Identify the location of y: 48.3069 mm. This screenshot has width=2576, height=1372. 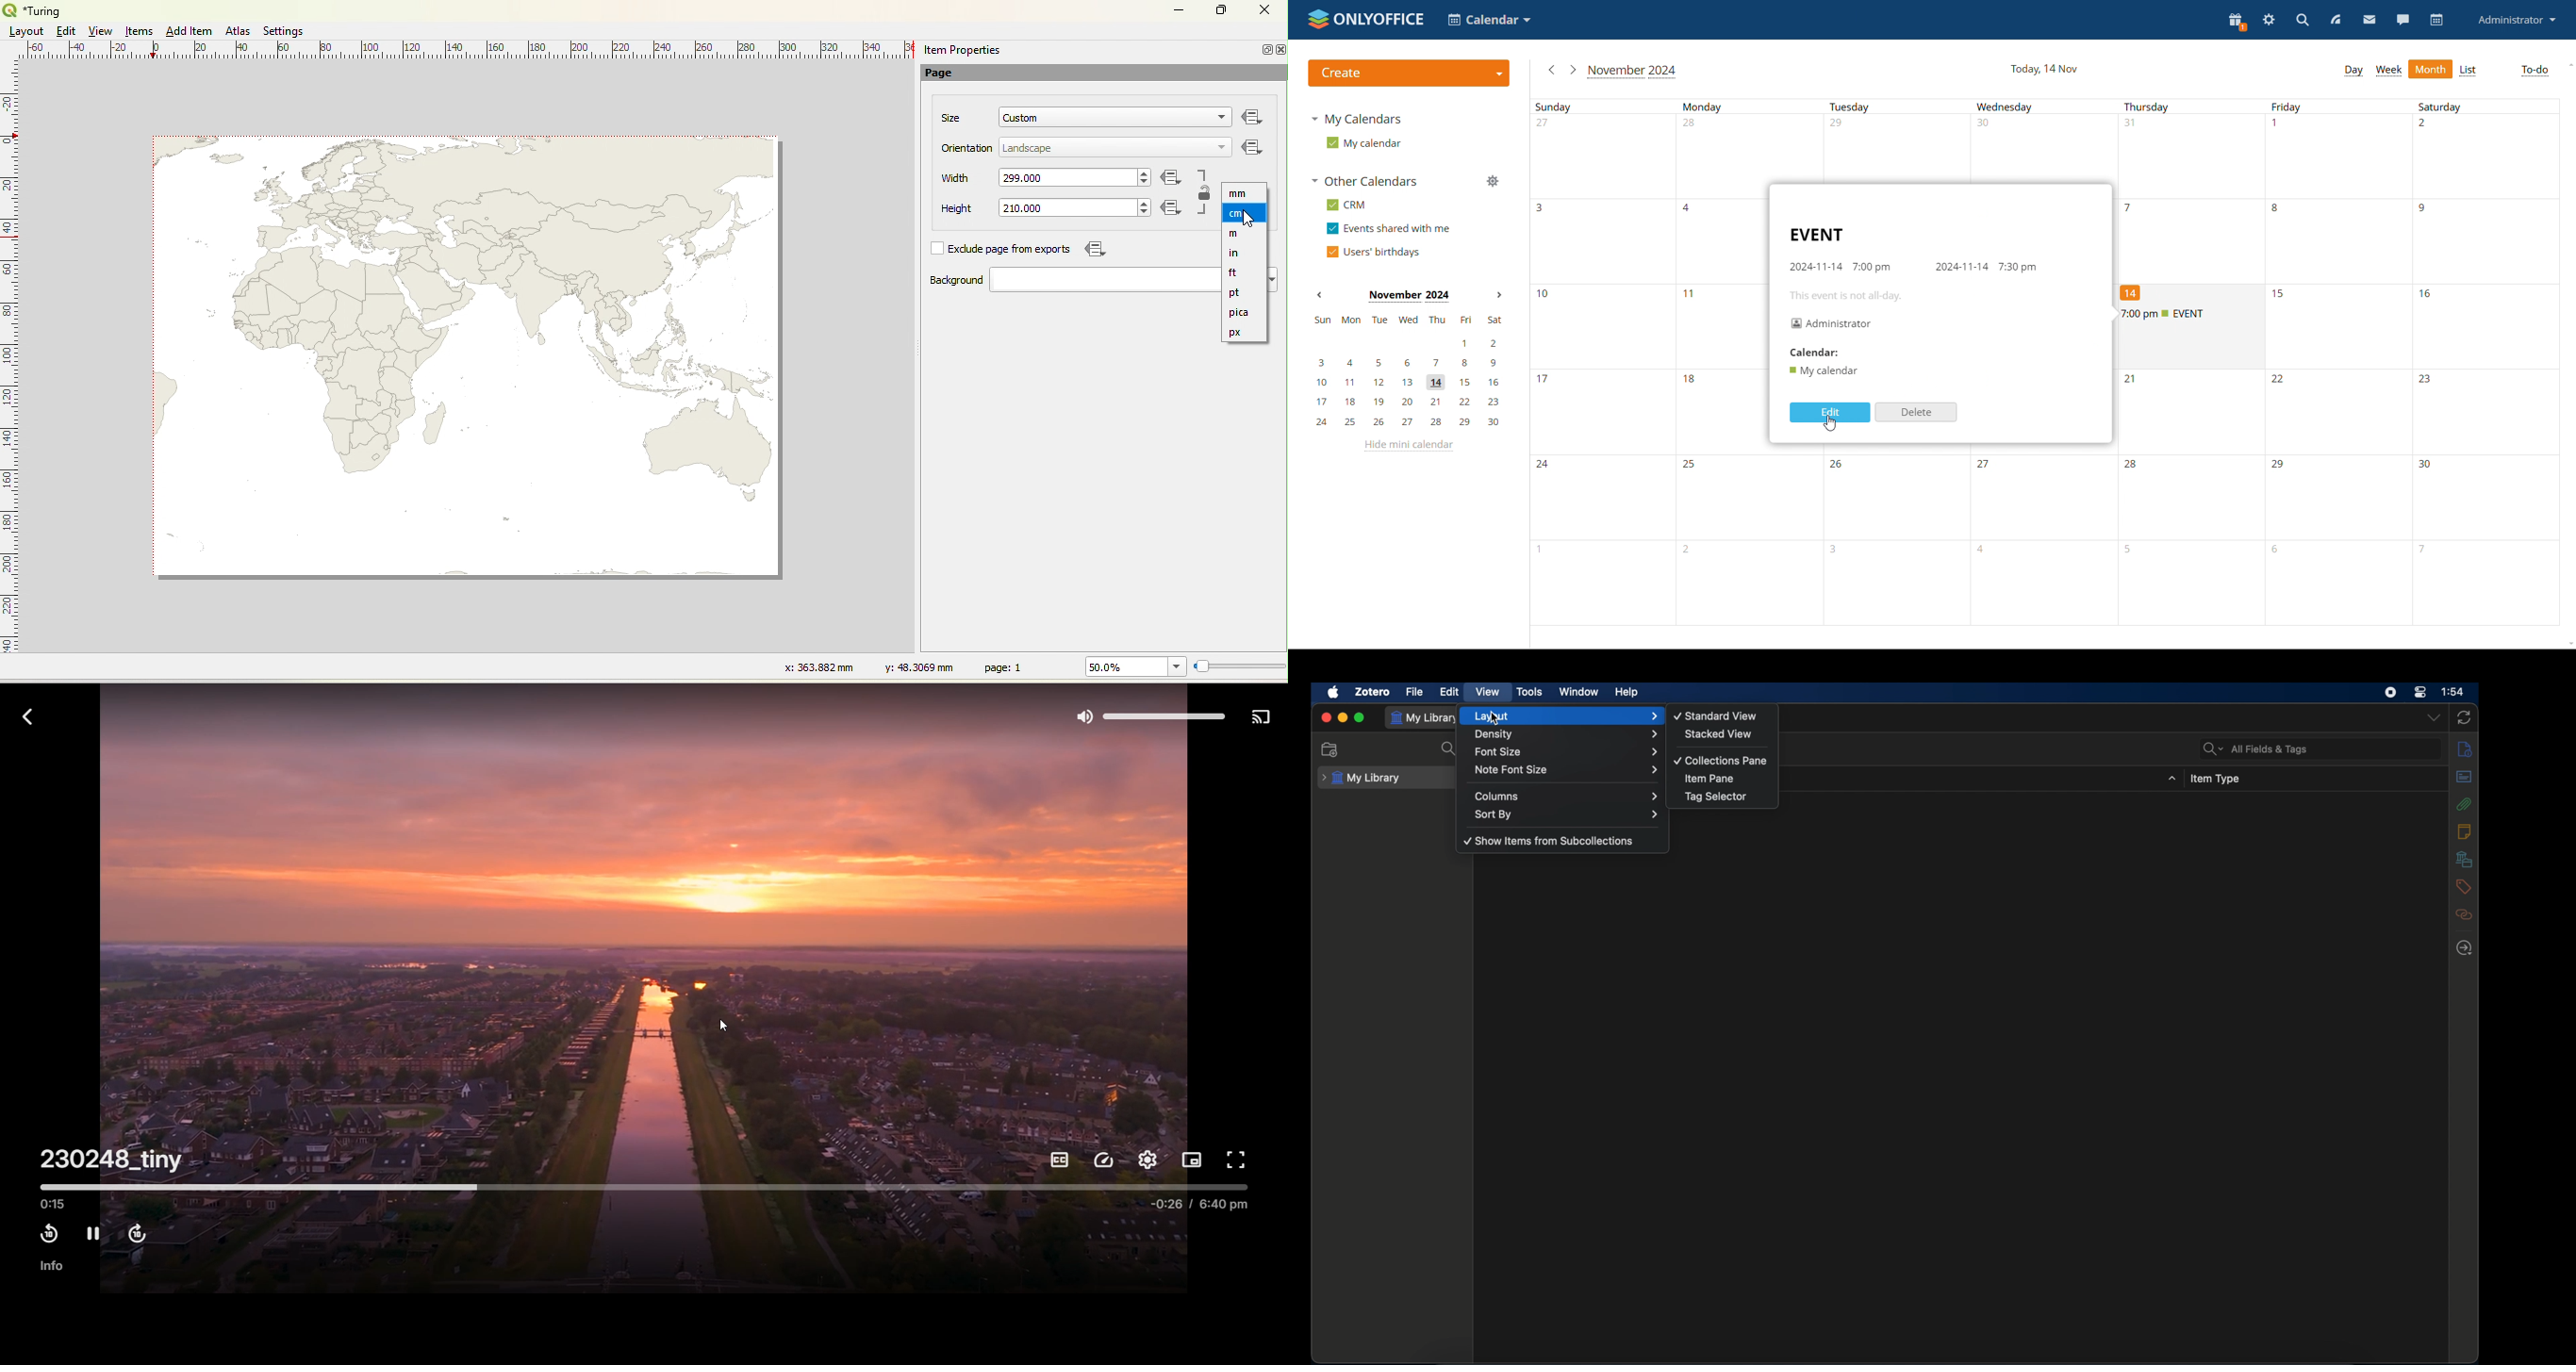
(913, 666).